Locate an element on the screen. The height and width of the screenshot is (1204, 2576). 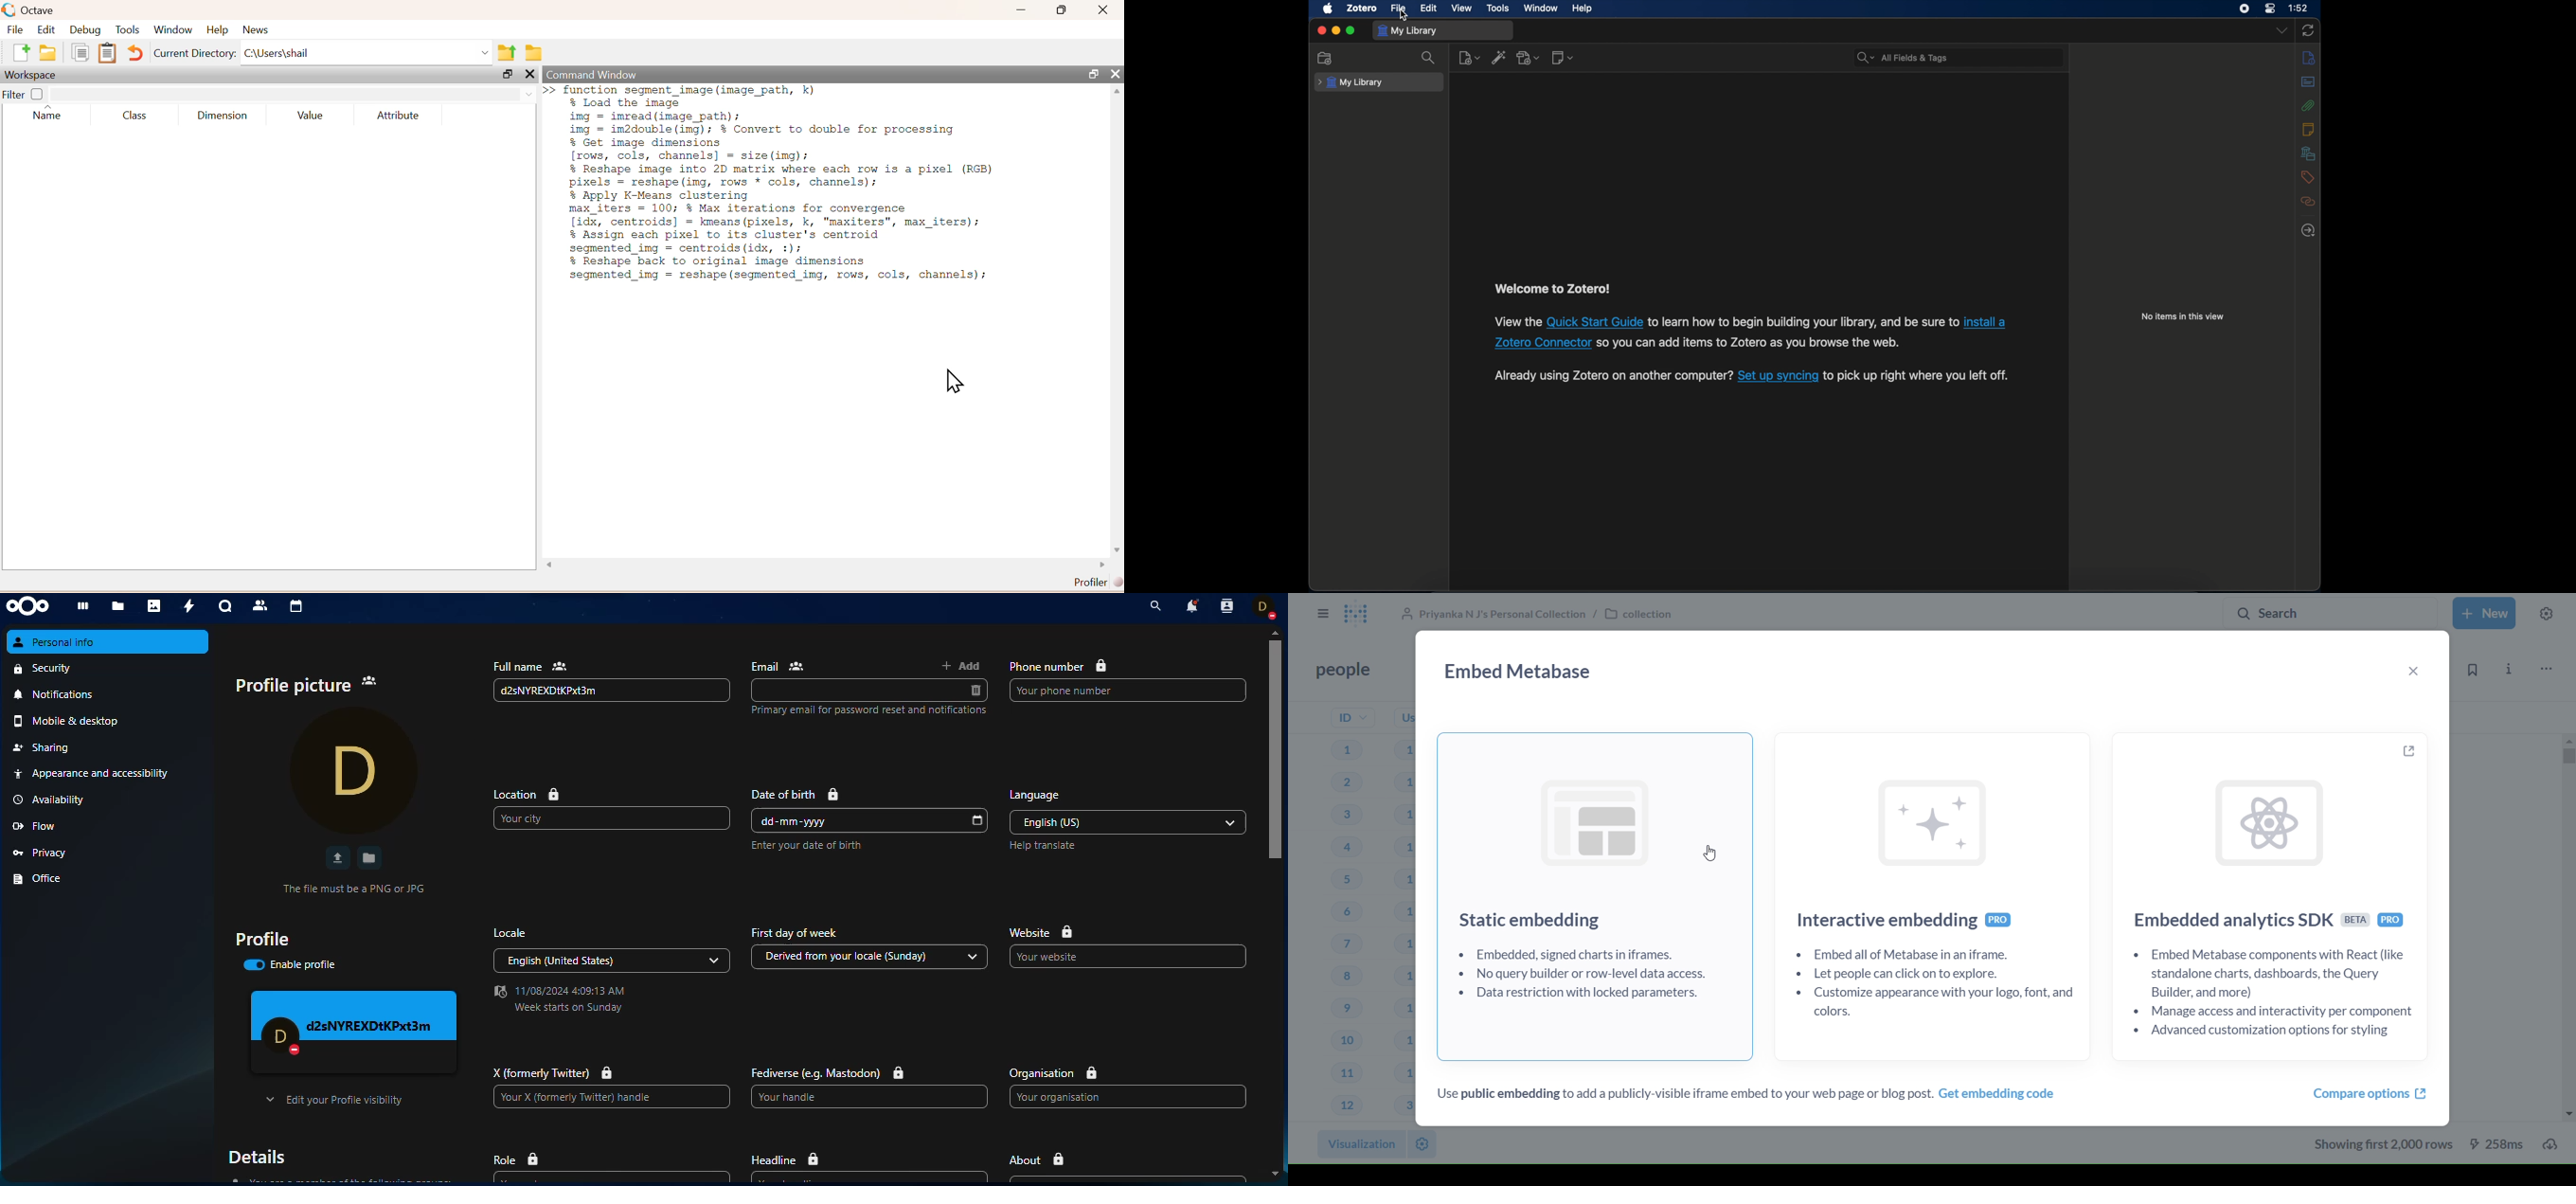
contacts is located at coordinates (1227, 606).